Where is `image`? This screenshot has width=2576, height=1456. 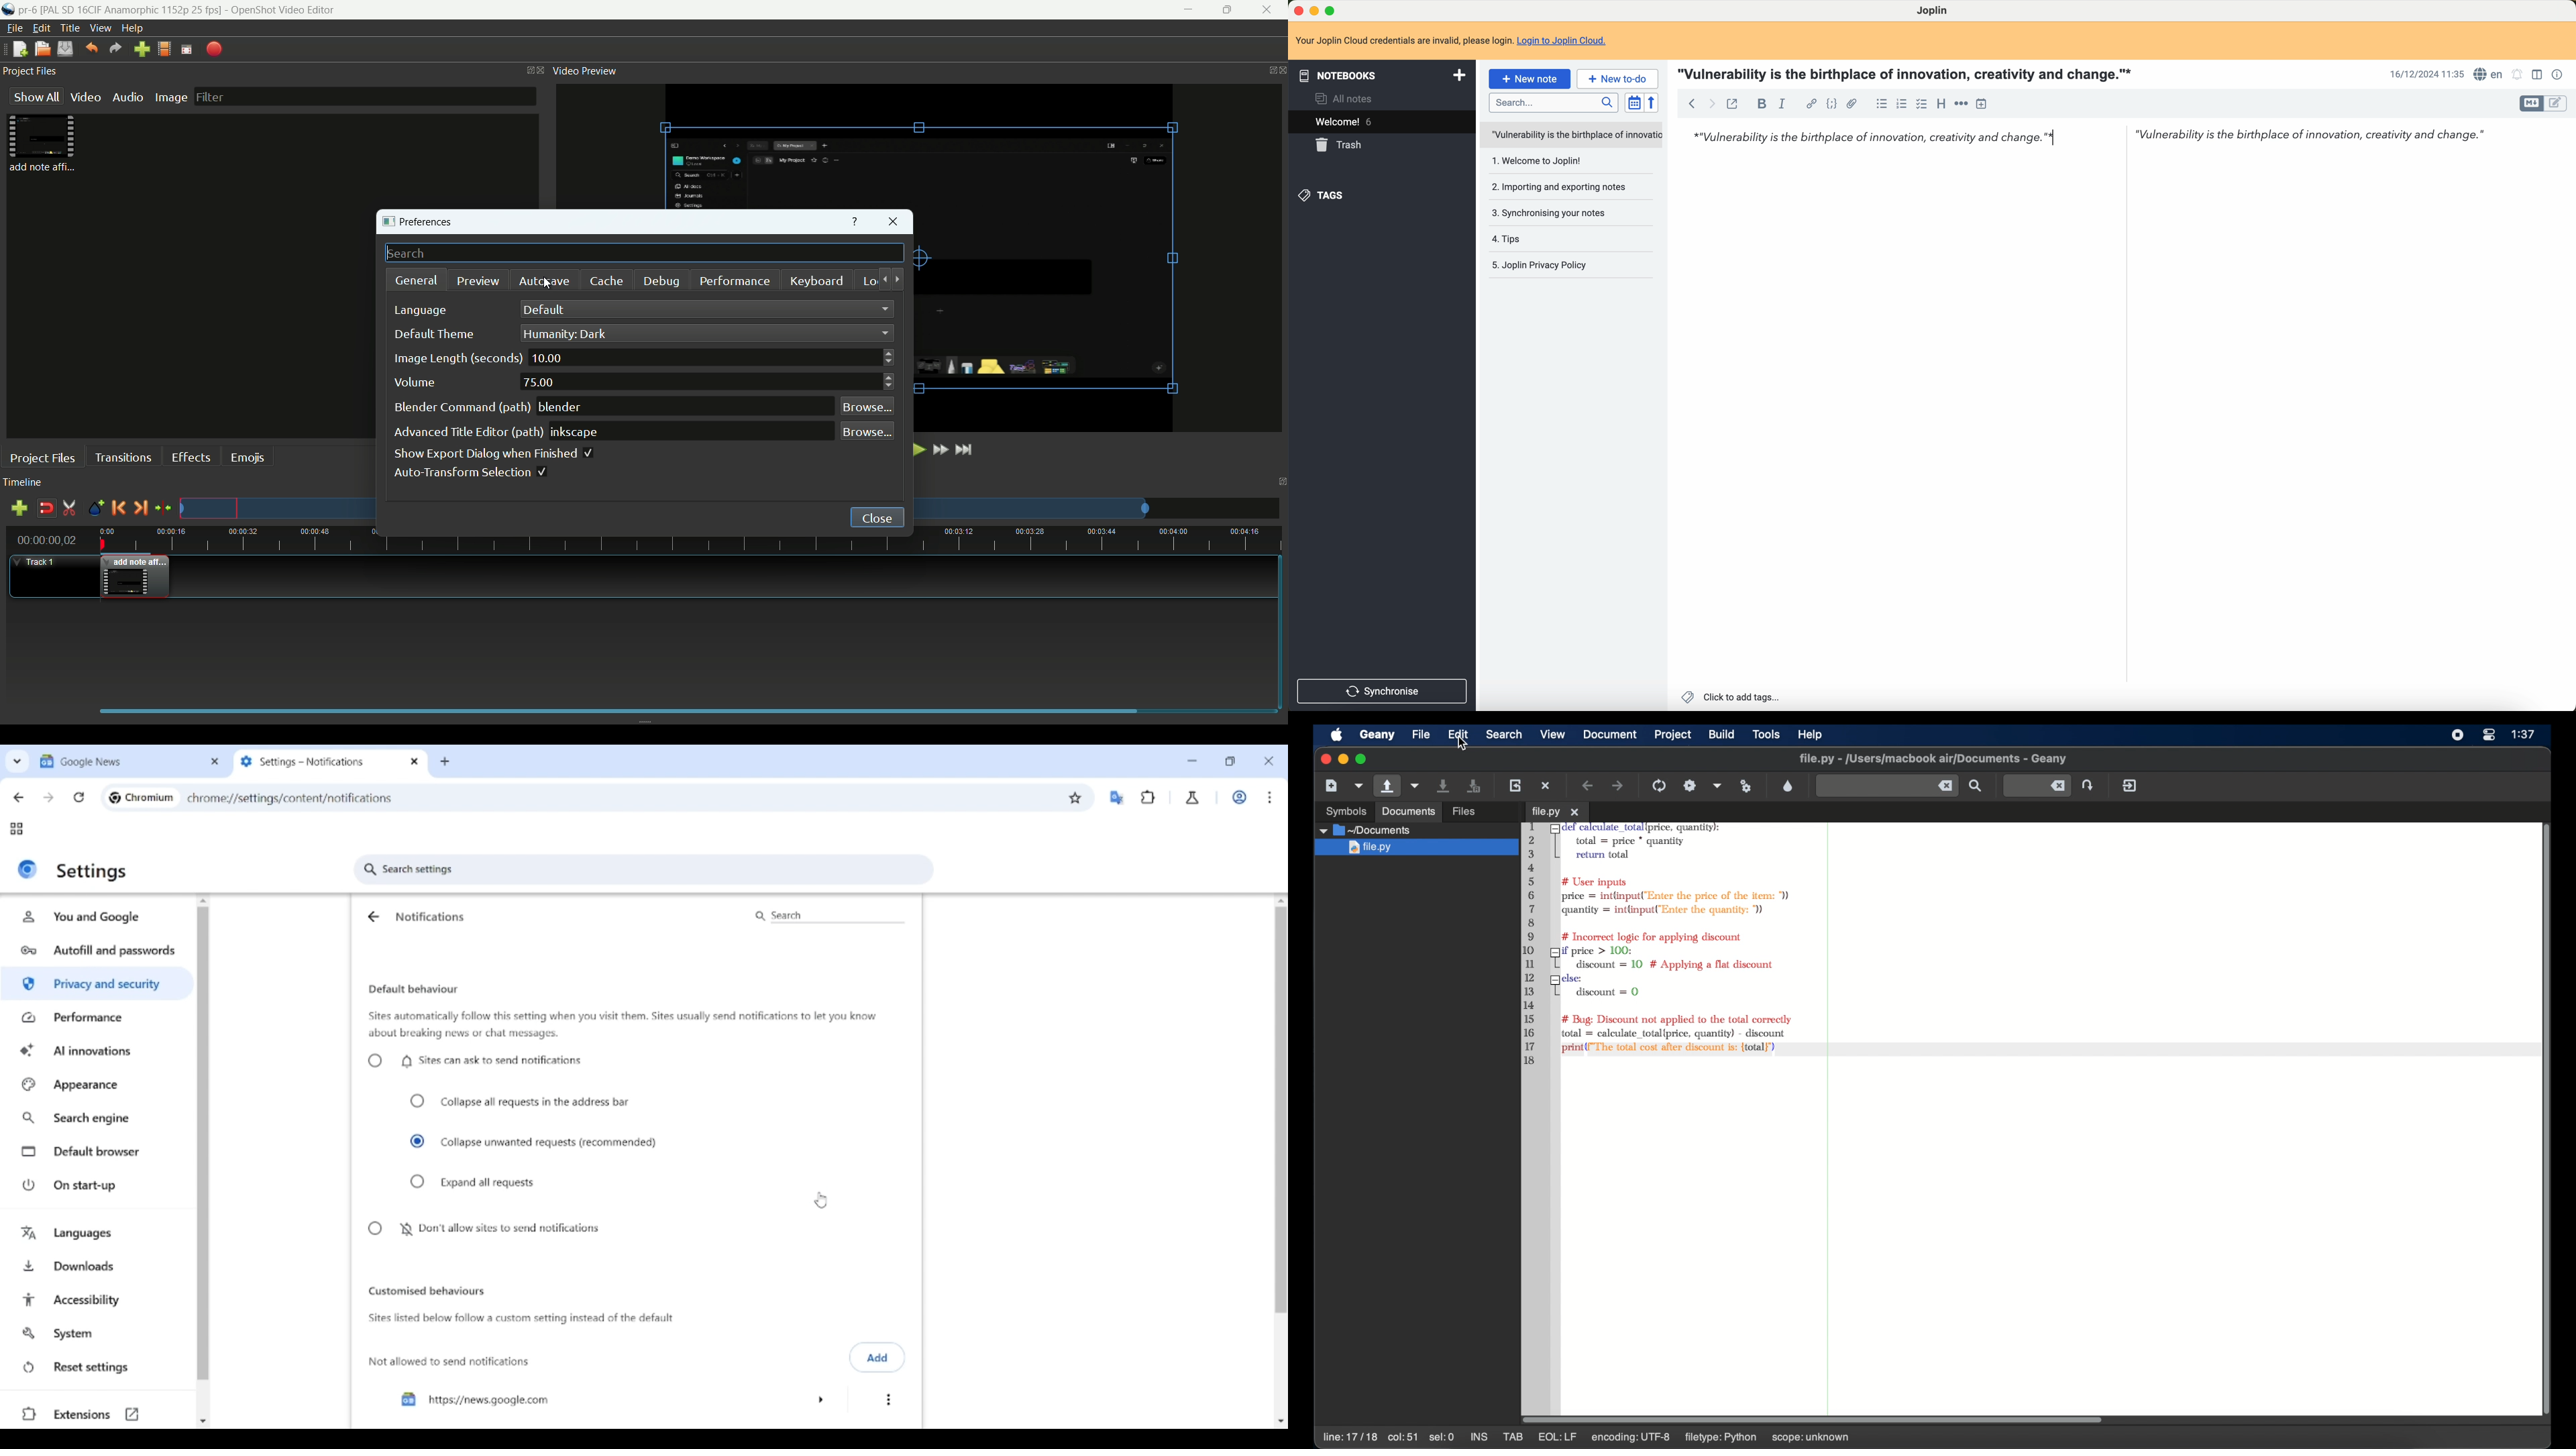 image is located at coordinates (171, 97).